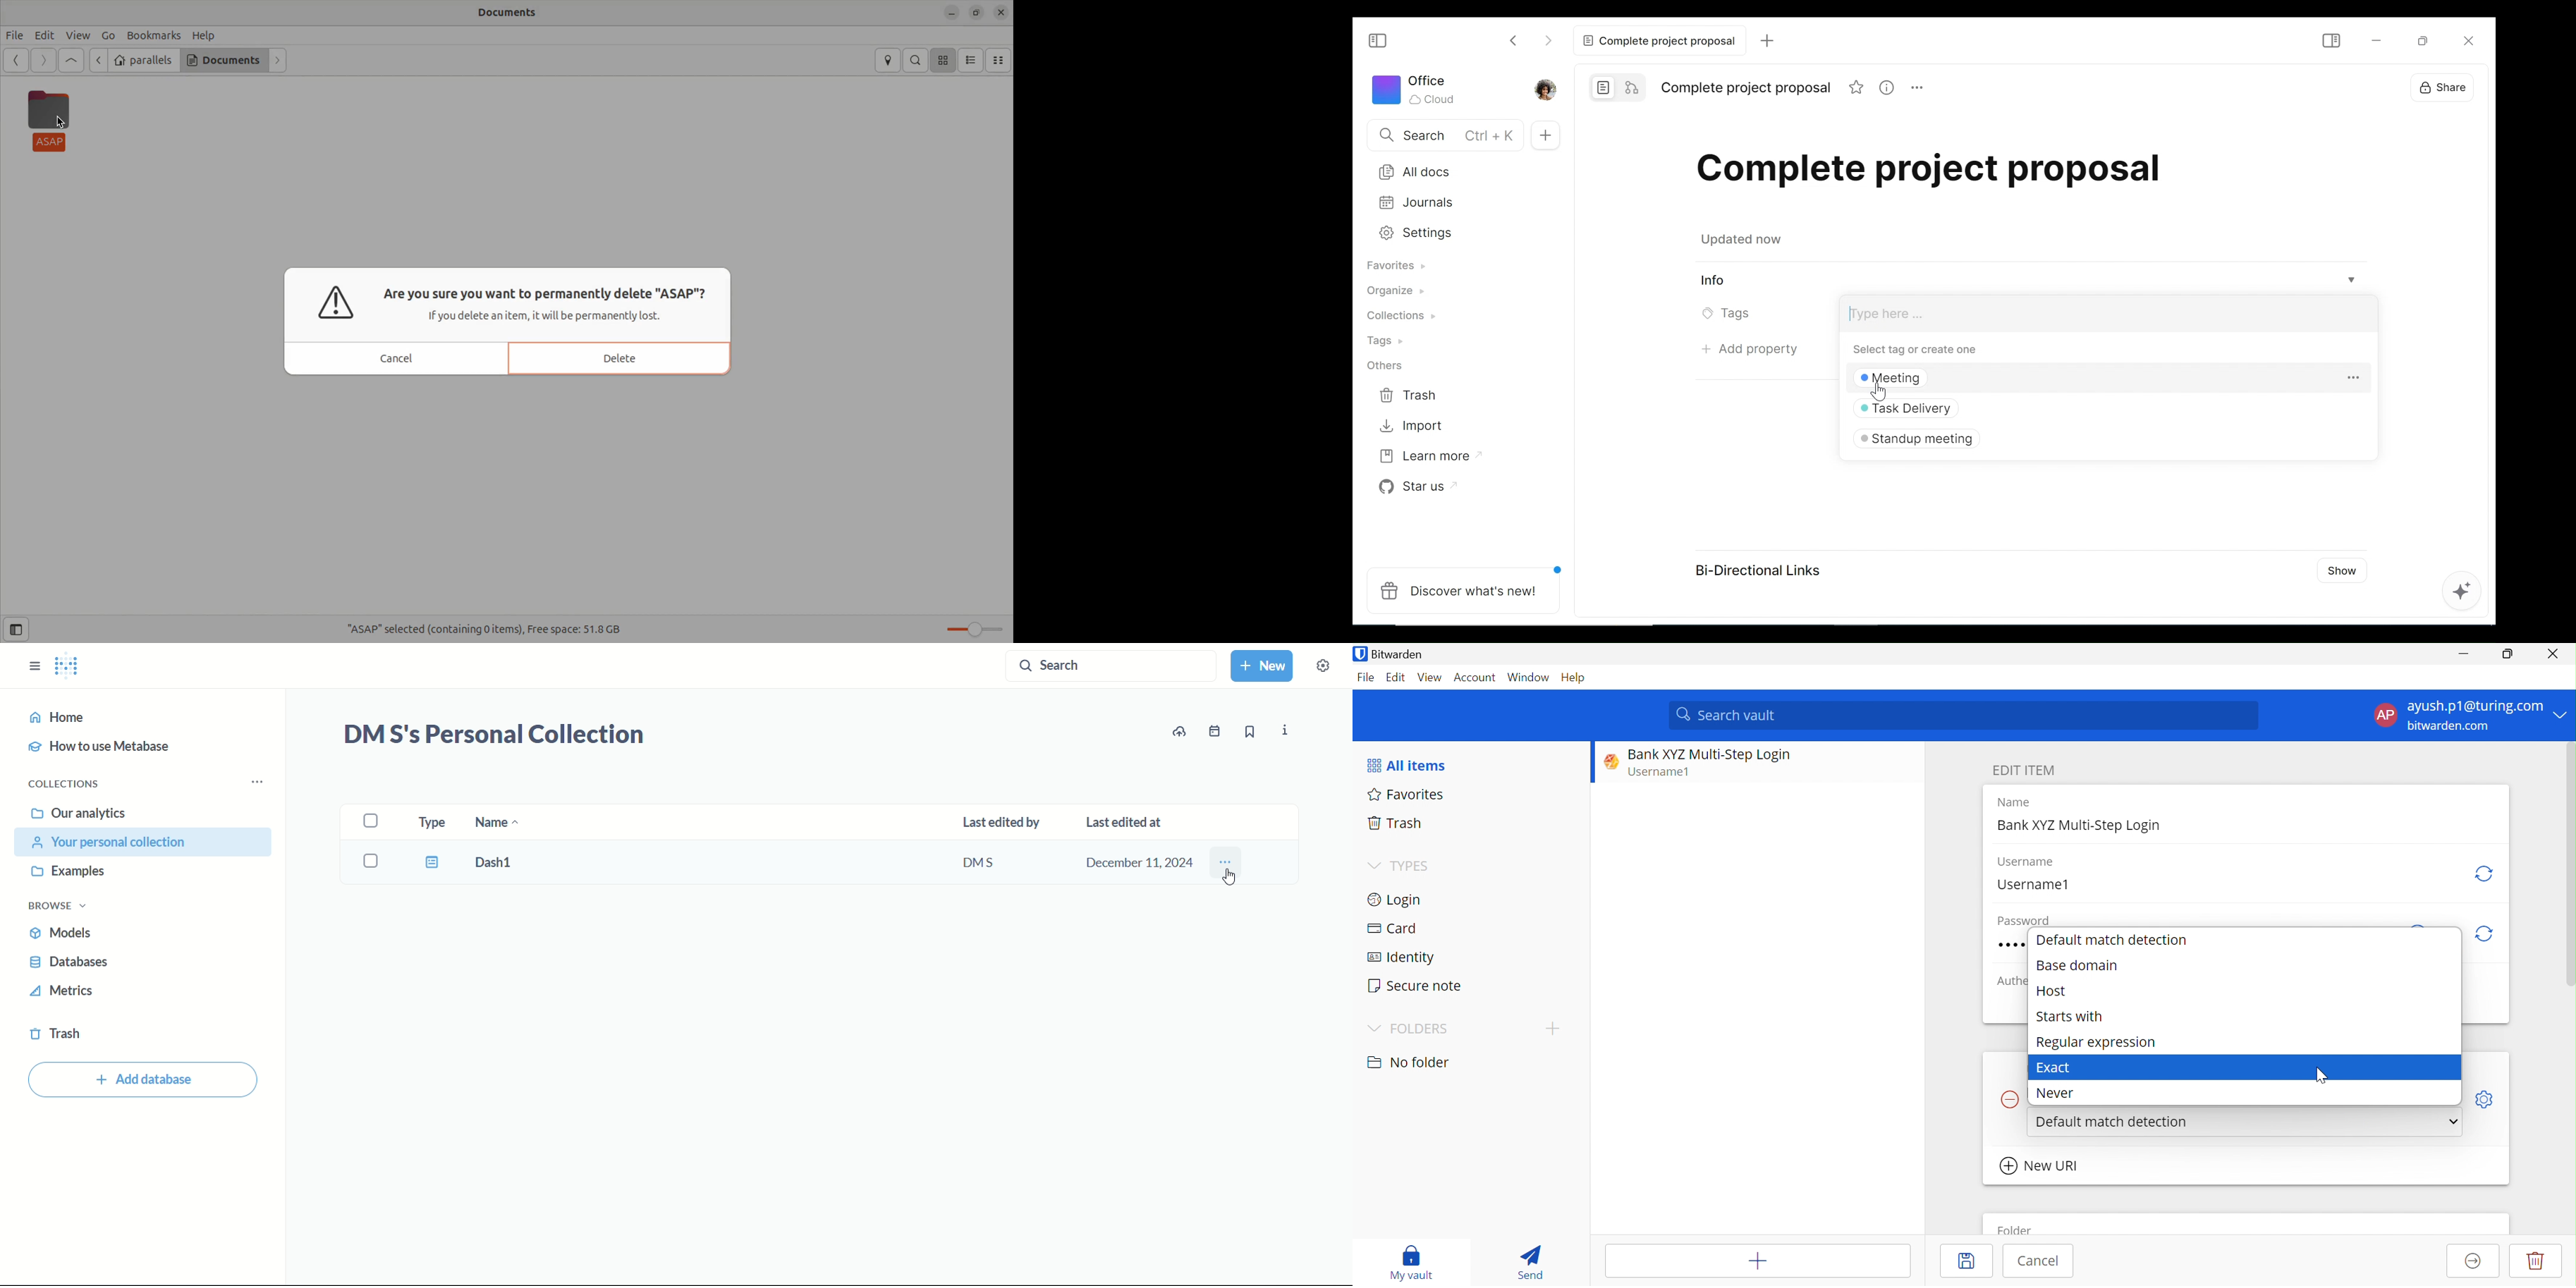  Describe the element at coordinates (2475, 708) in the screenshot. I see `ayush.p1@turing.com` at that location.